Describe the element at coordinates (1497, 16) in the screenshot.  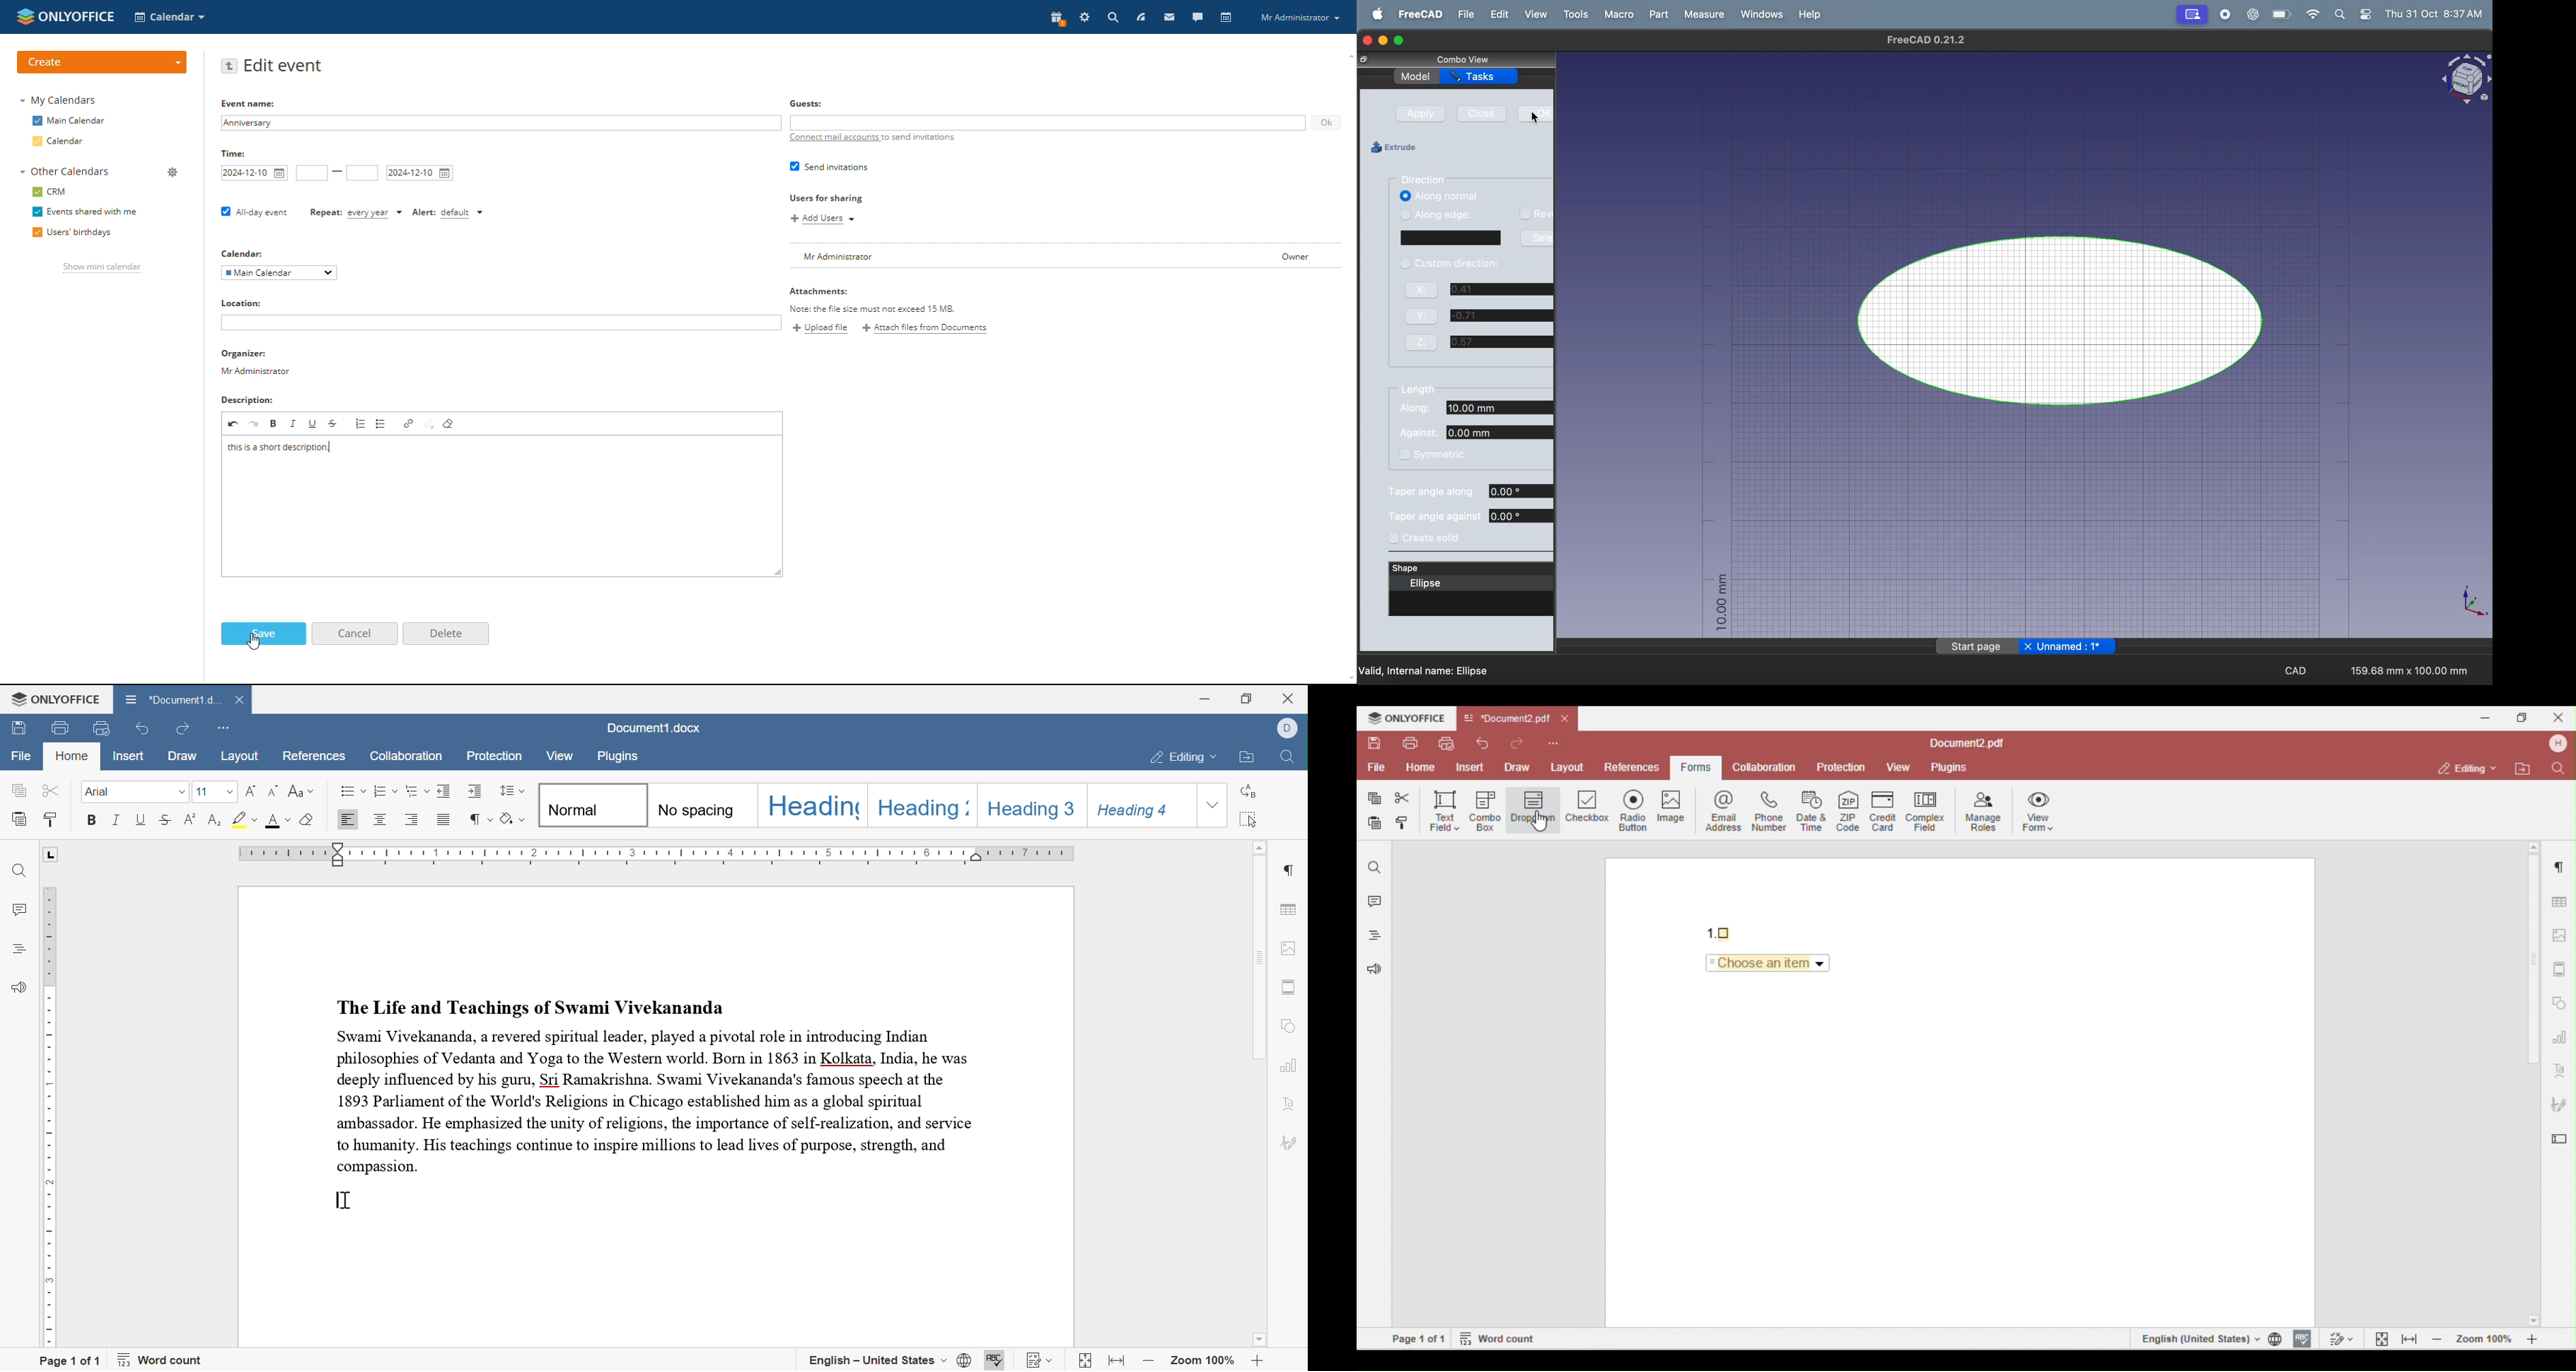
I see `edit` at that location.